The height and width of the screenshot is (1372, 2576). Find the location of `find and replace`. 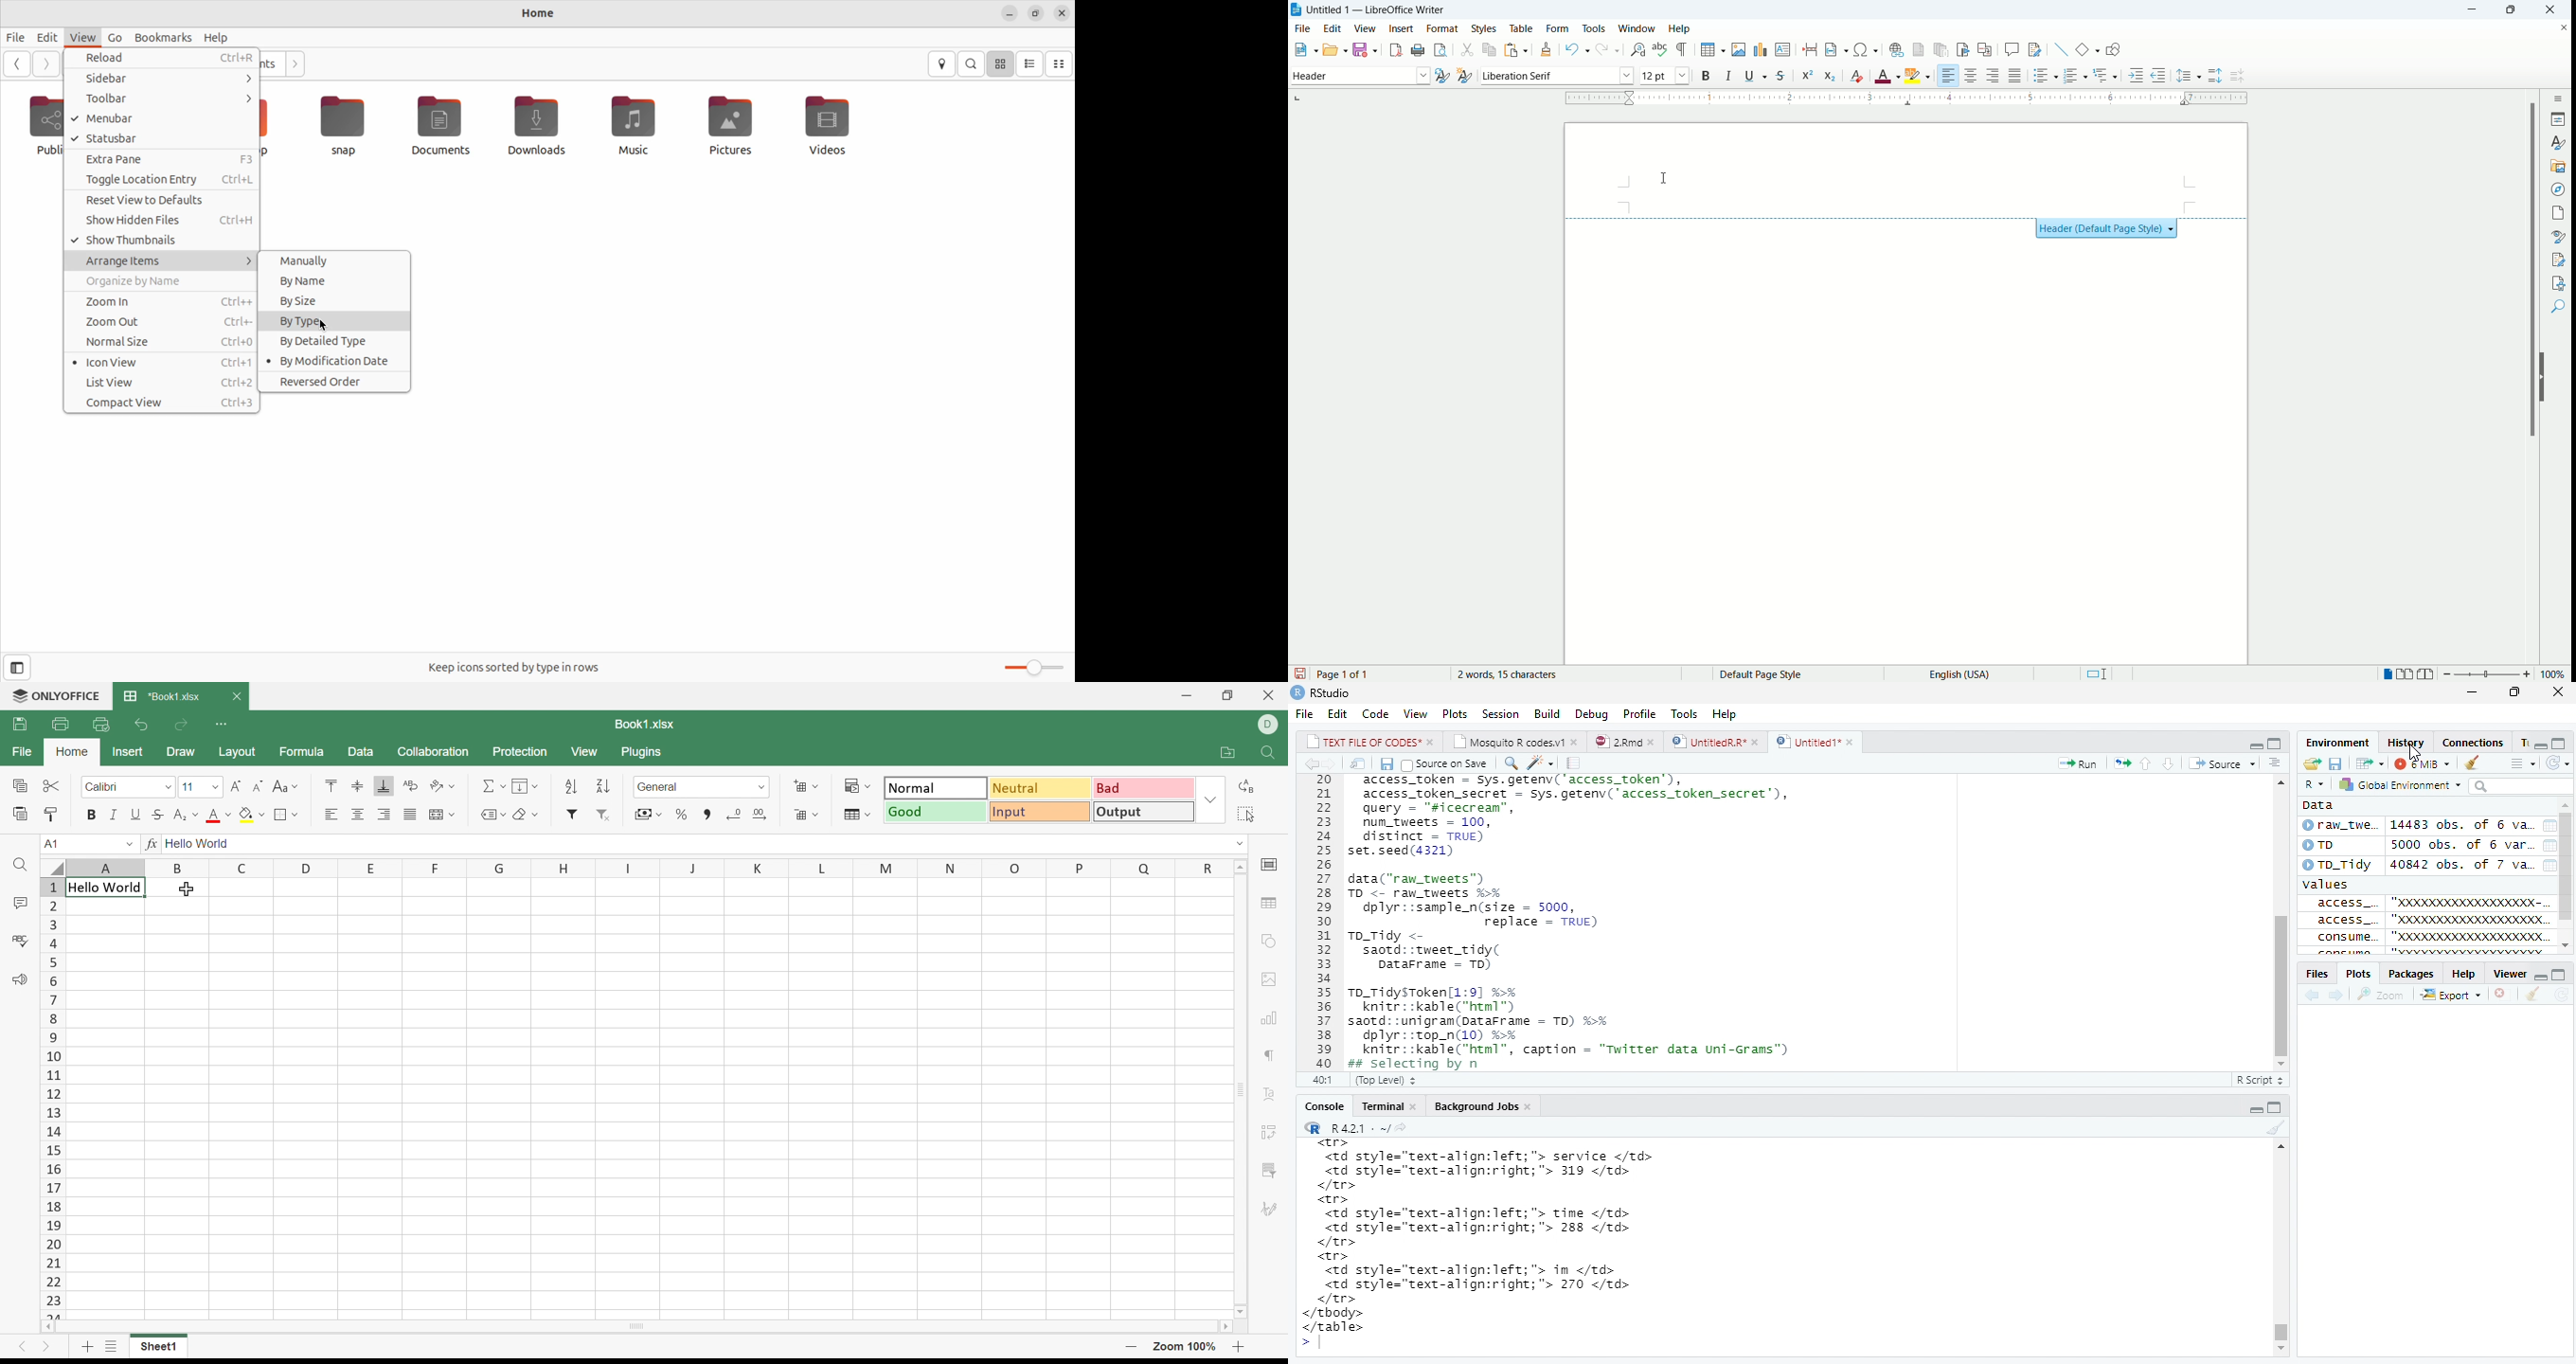

find and replace is located at coordinates (1638, 49).